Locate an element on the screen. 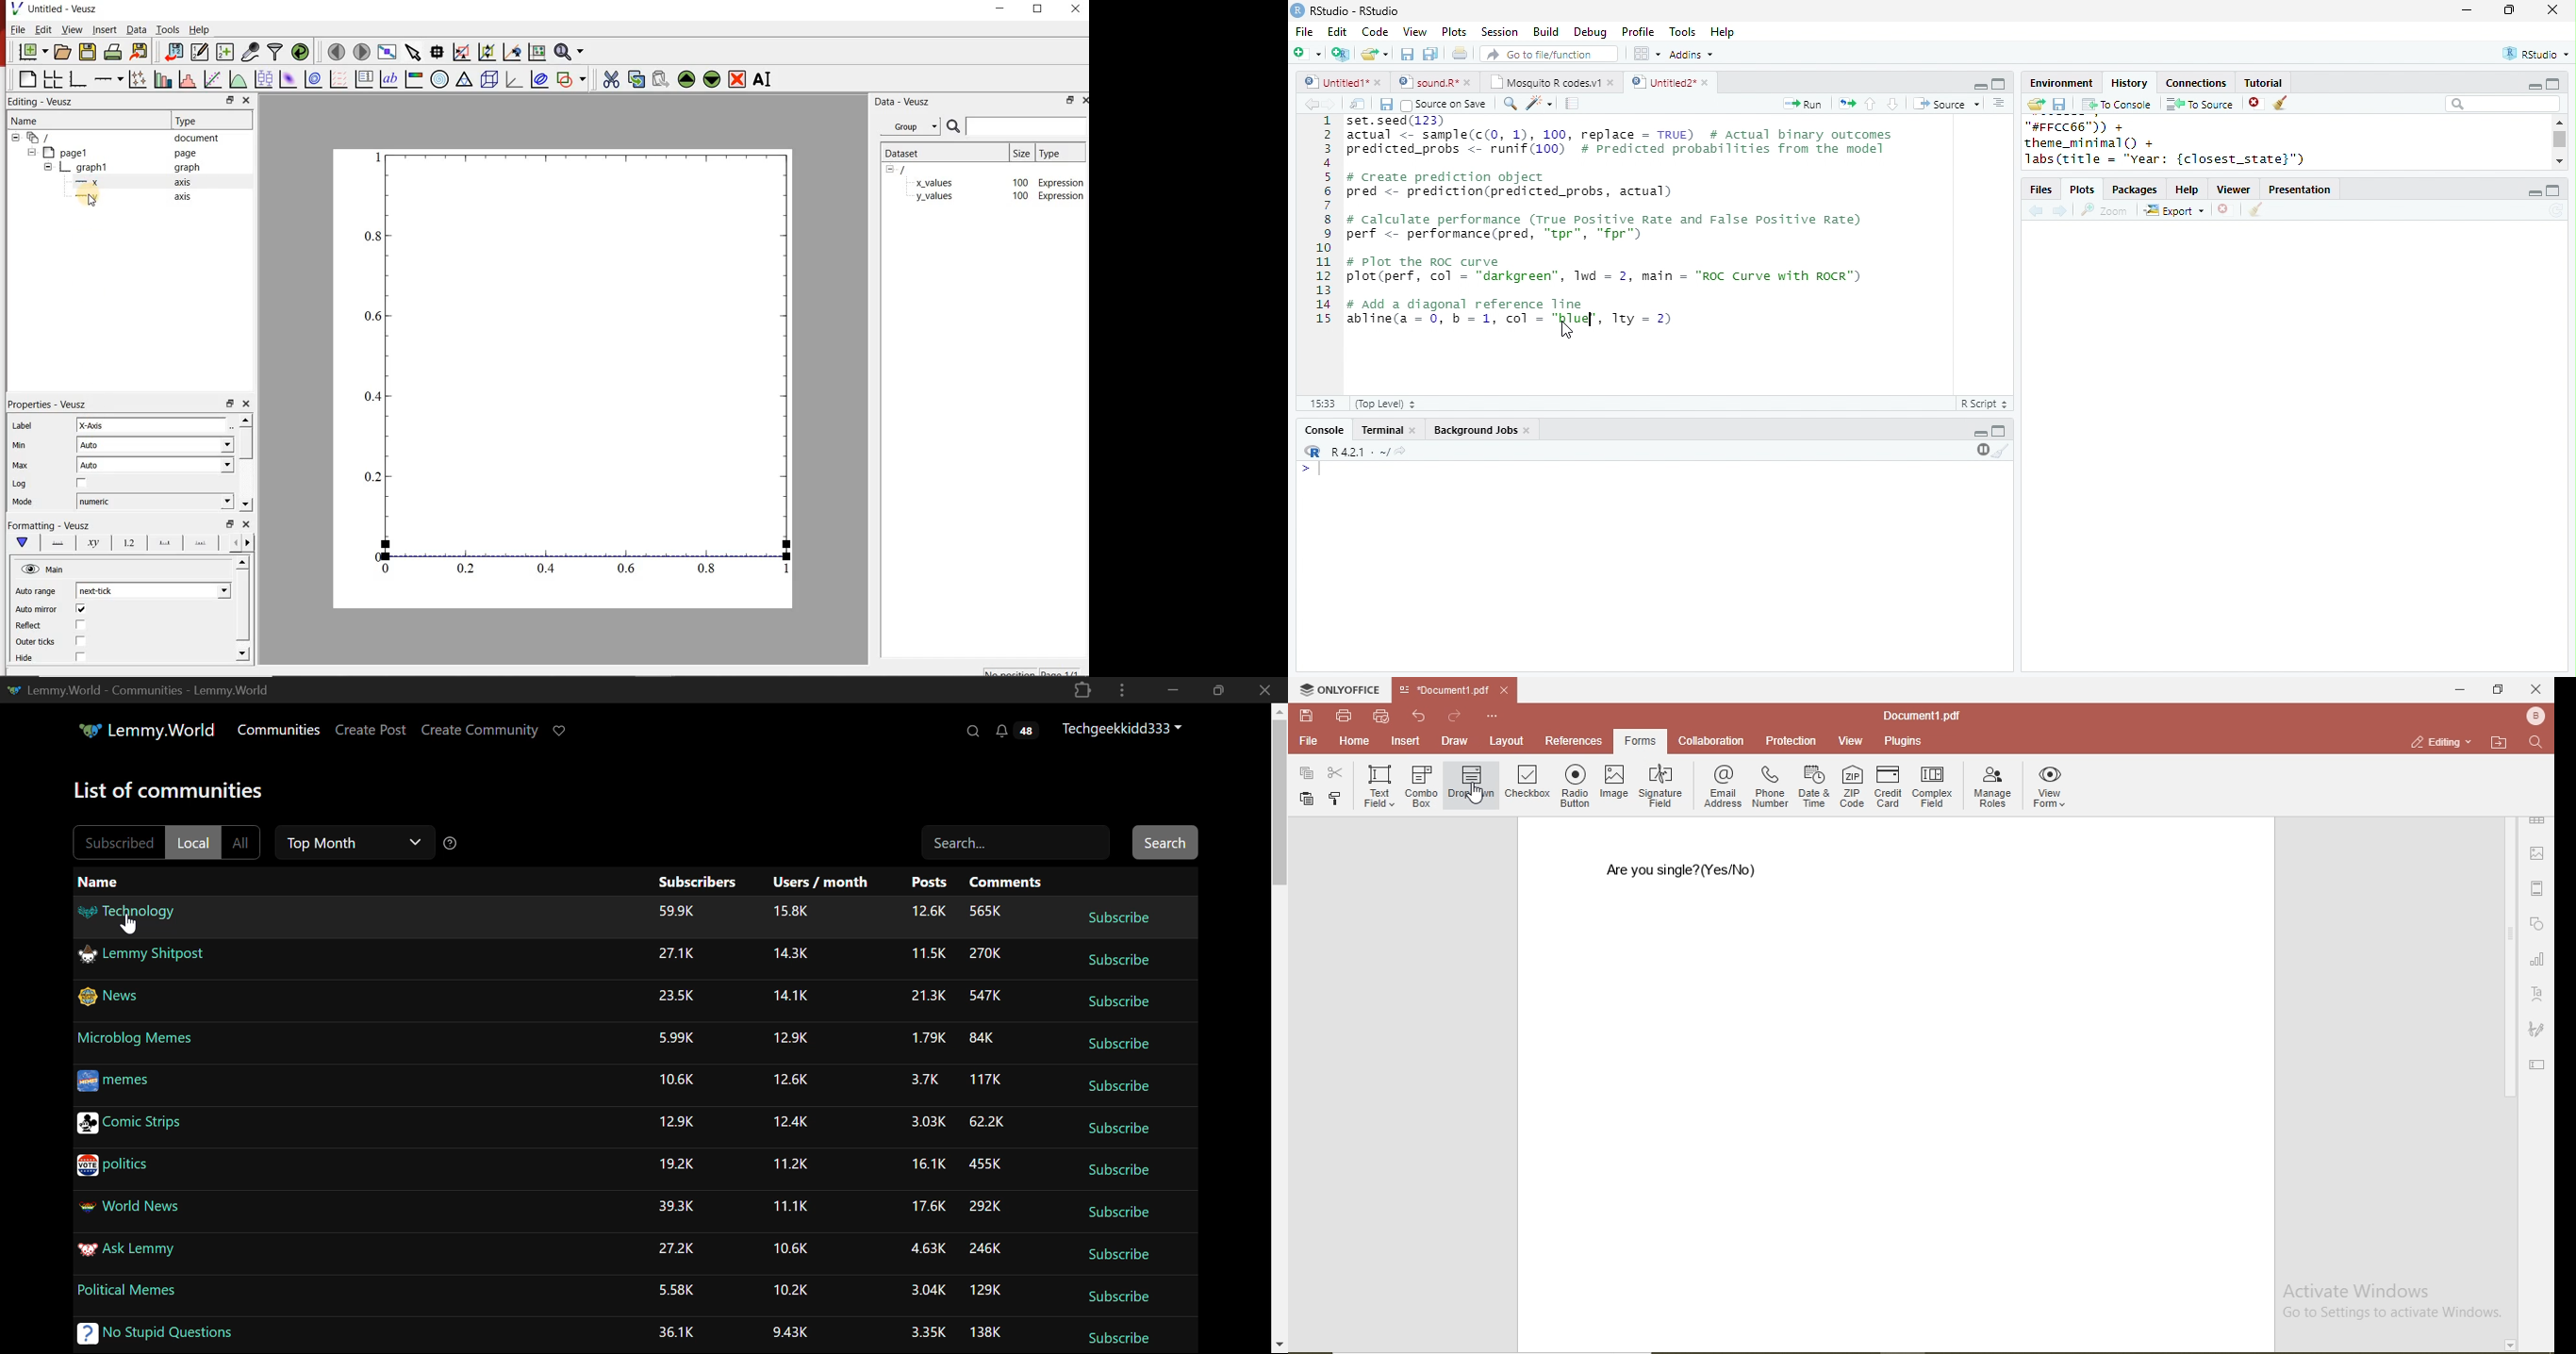 This screenshot has width=2576, height=1372. Type is located at coordinates (195, 121).